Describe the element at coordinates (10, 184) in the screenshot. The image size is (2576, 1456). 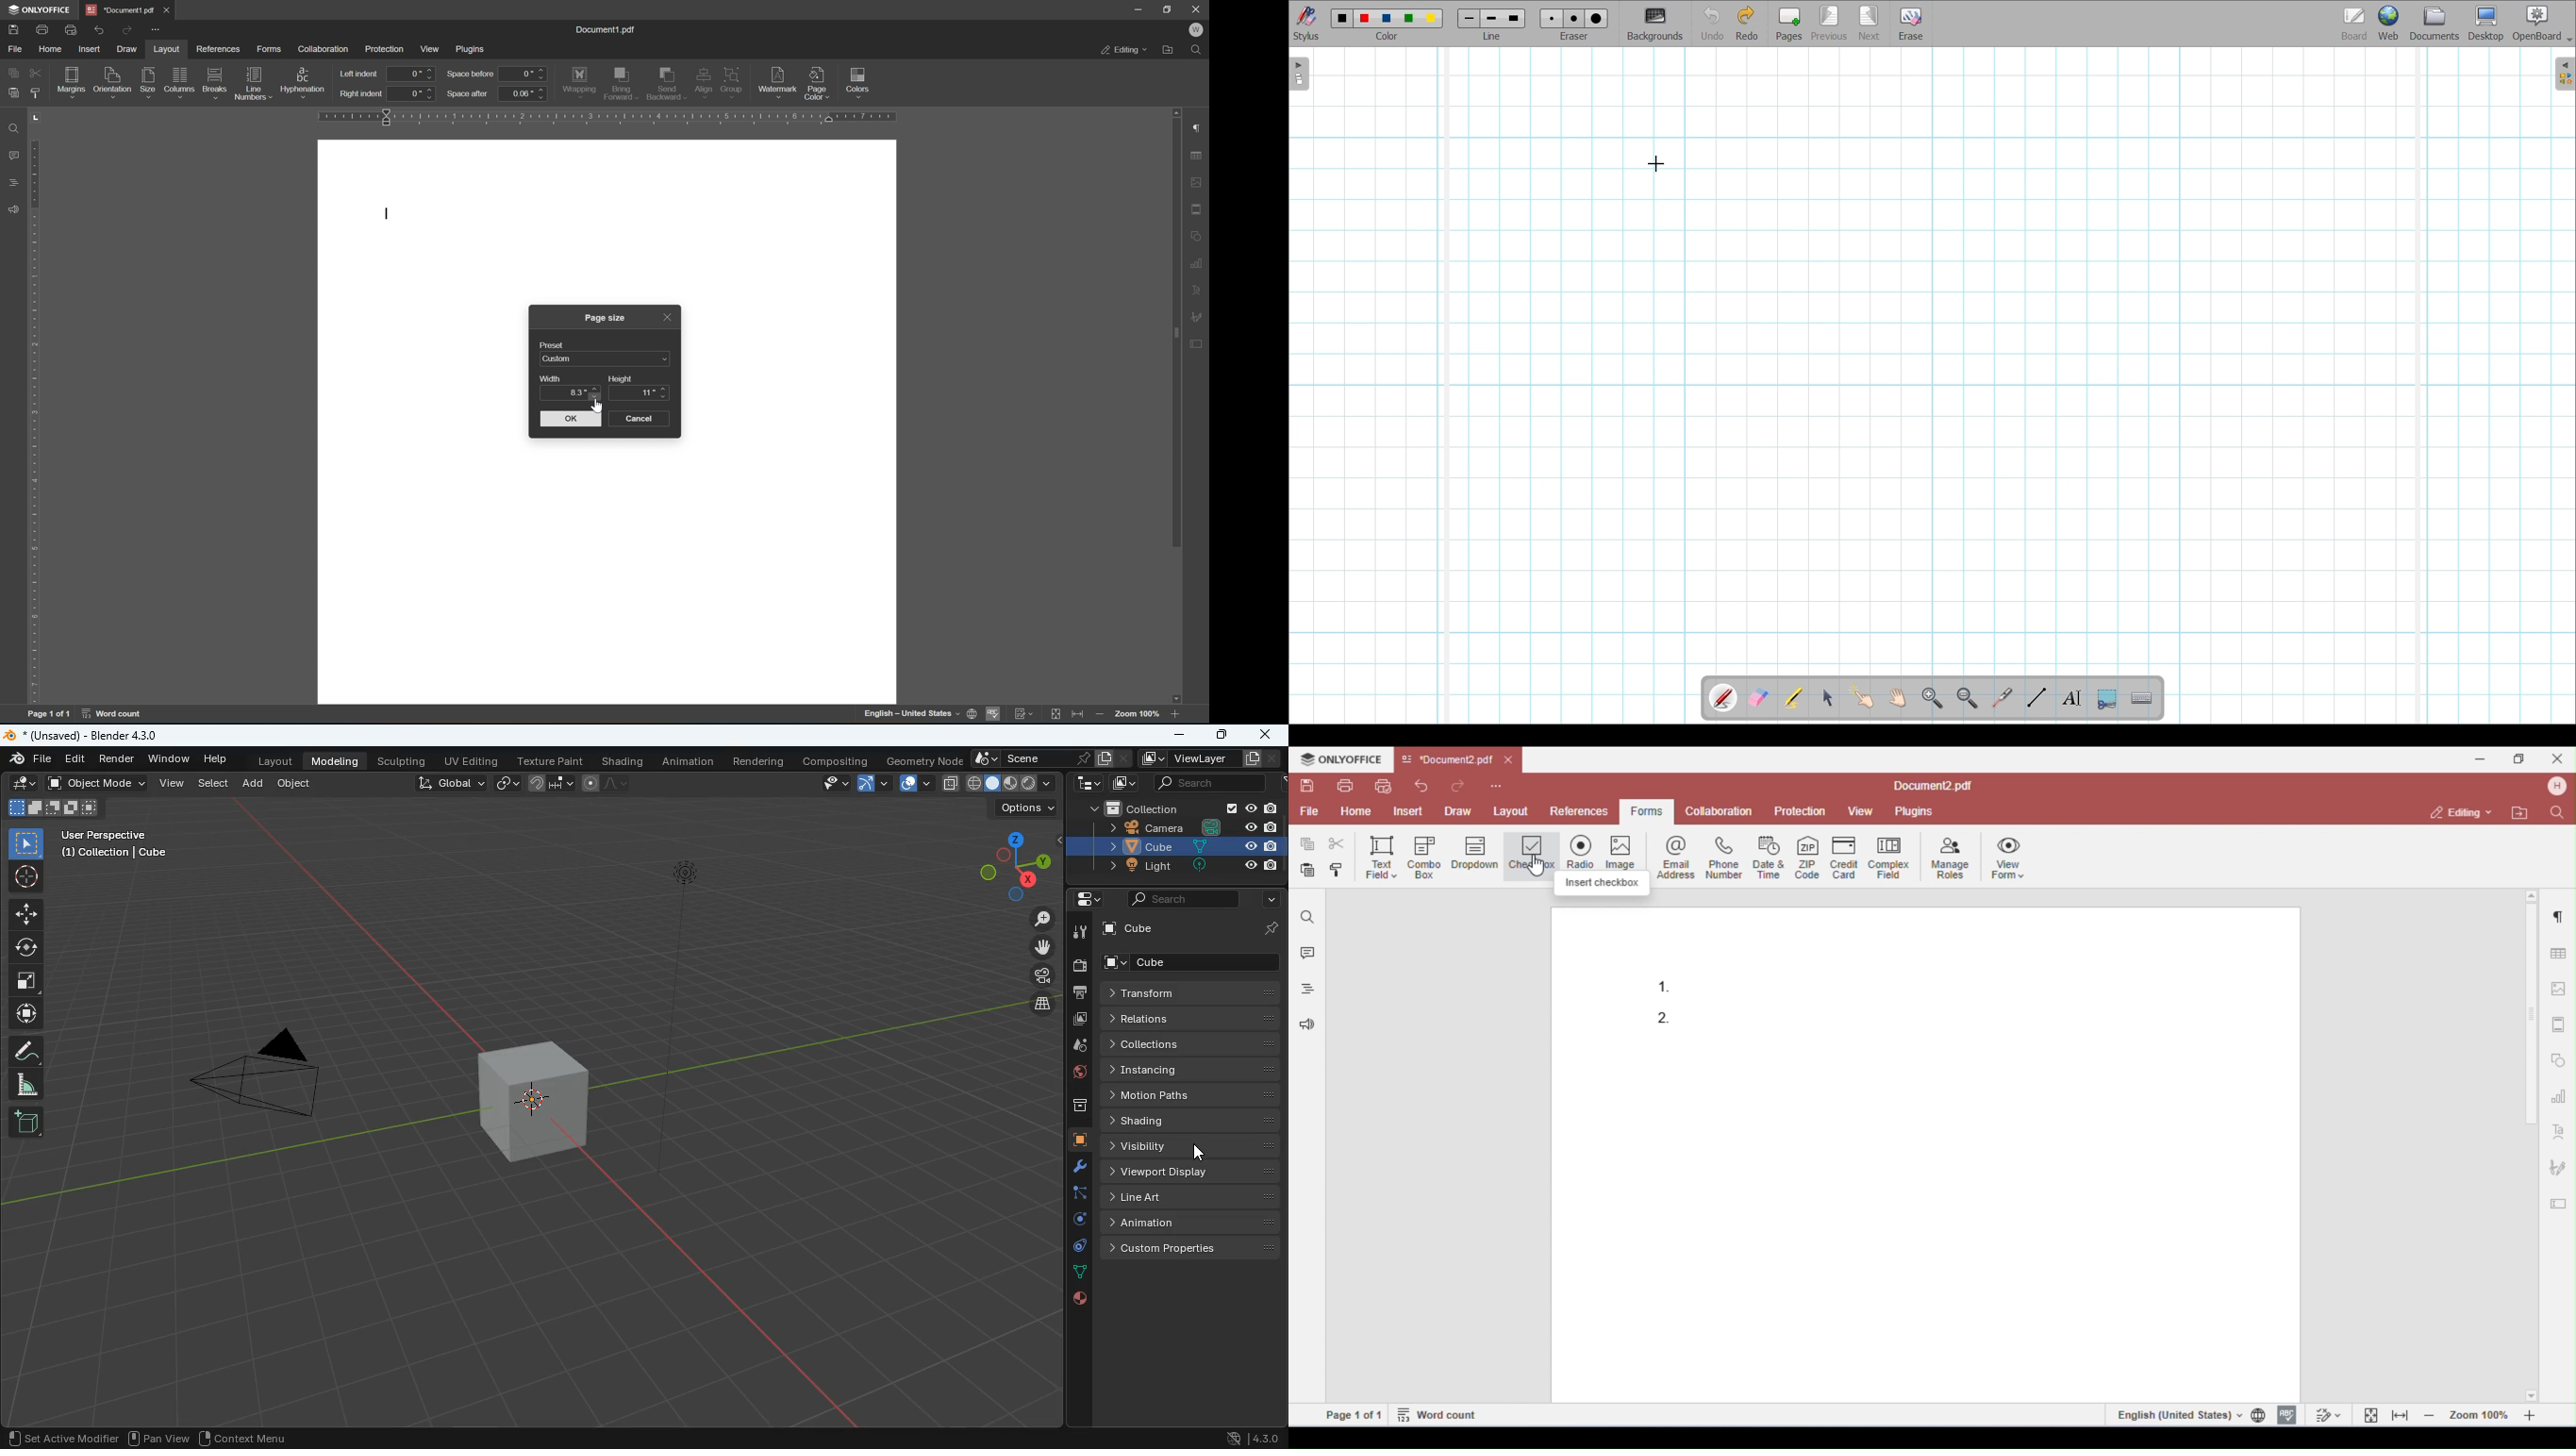
I see `headings` at that location.